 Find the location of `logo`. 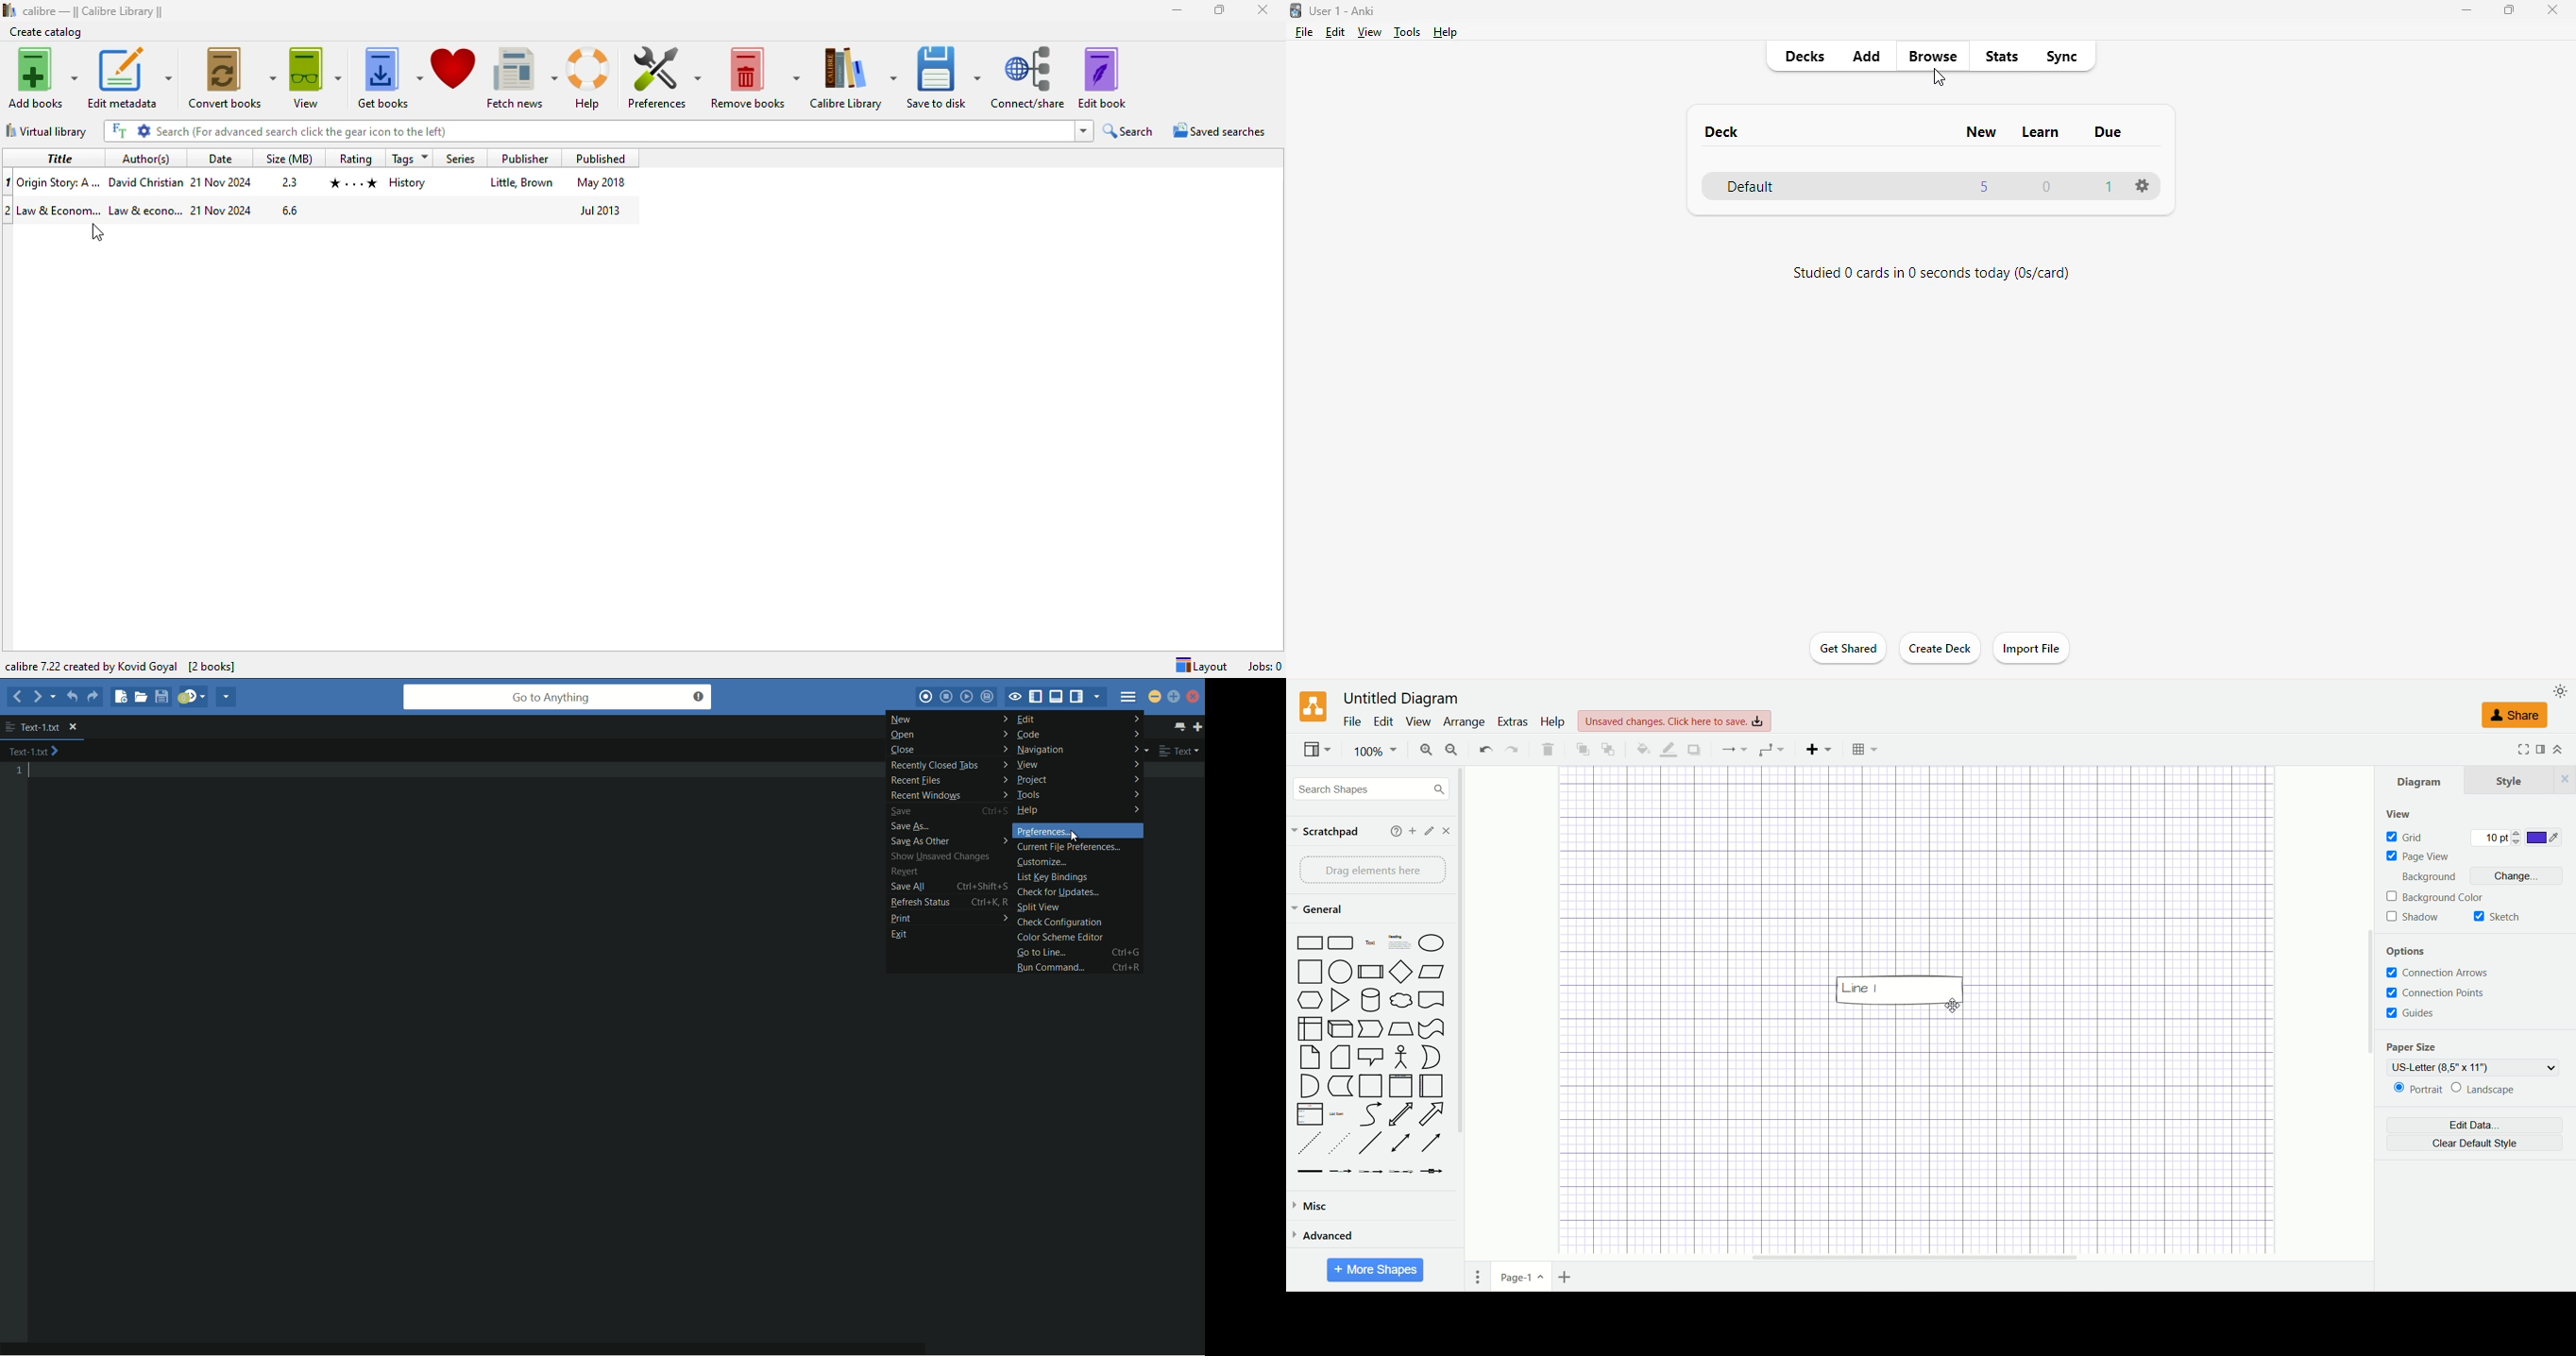

logo is located at coordinates (1312, 707).